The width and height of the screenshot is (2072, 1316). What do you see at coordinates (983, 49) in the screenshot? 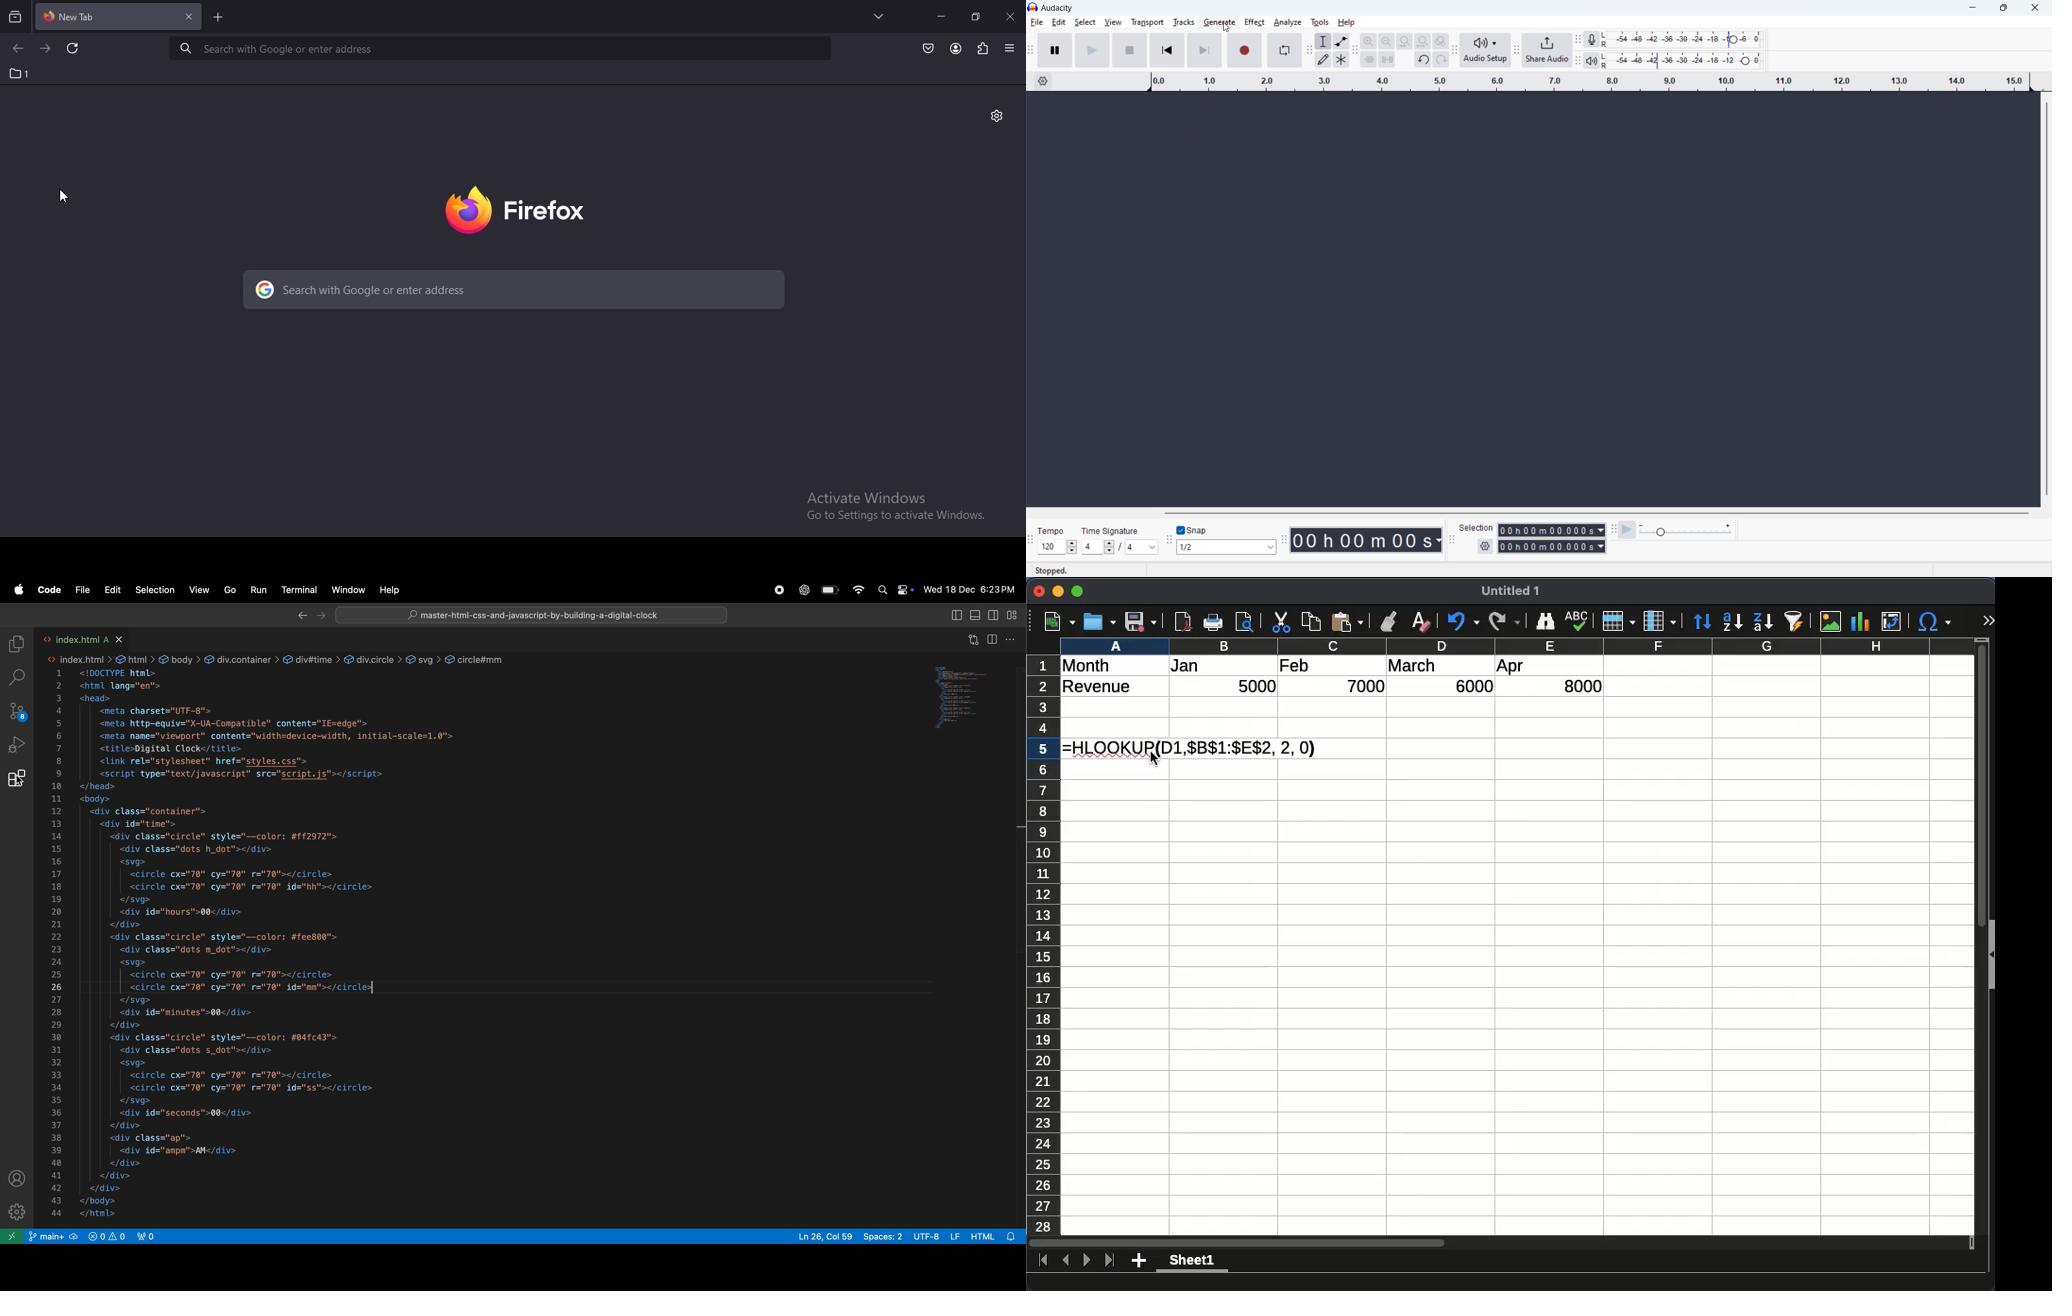
I see `extension` at bounding box center [983, 49].